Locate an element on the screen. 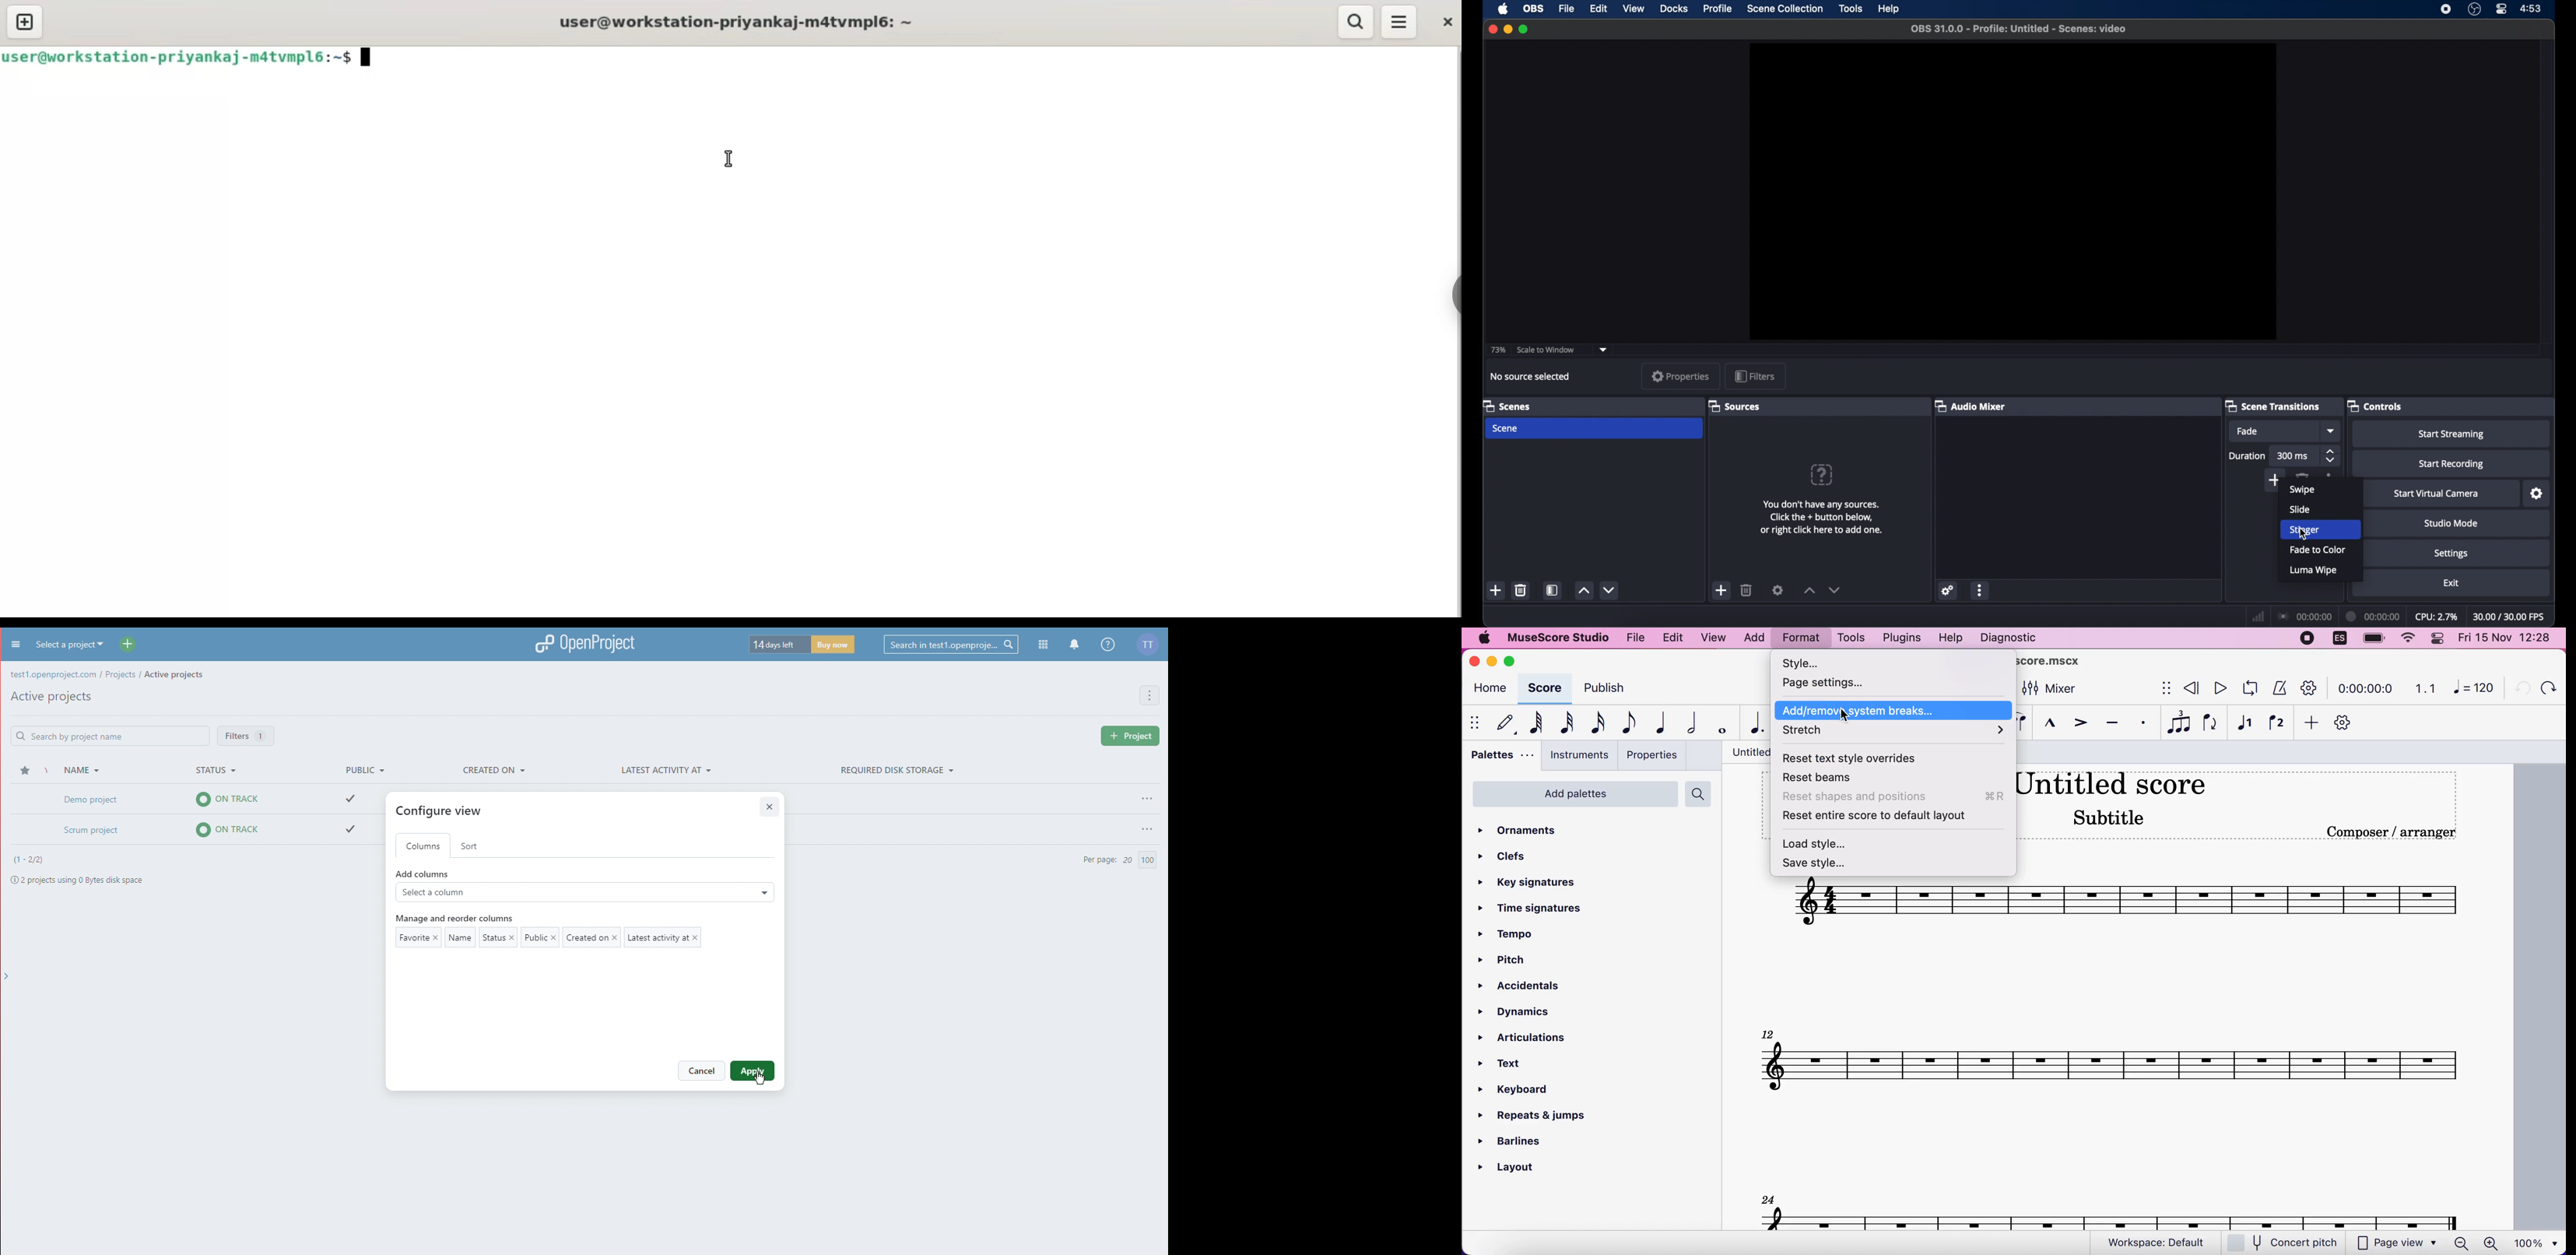  connection is located at coordinates (2304, 616).